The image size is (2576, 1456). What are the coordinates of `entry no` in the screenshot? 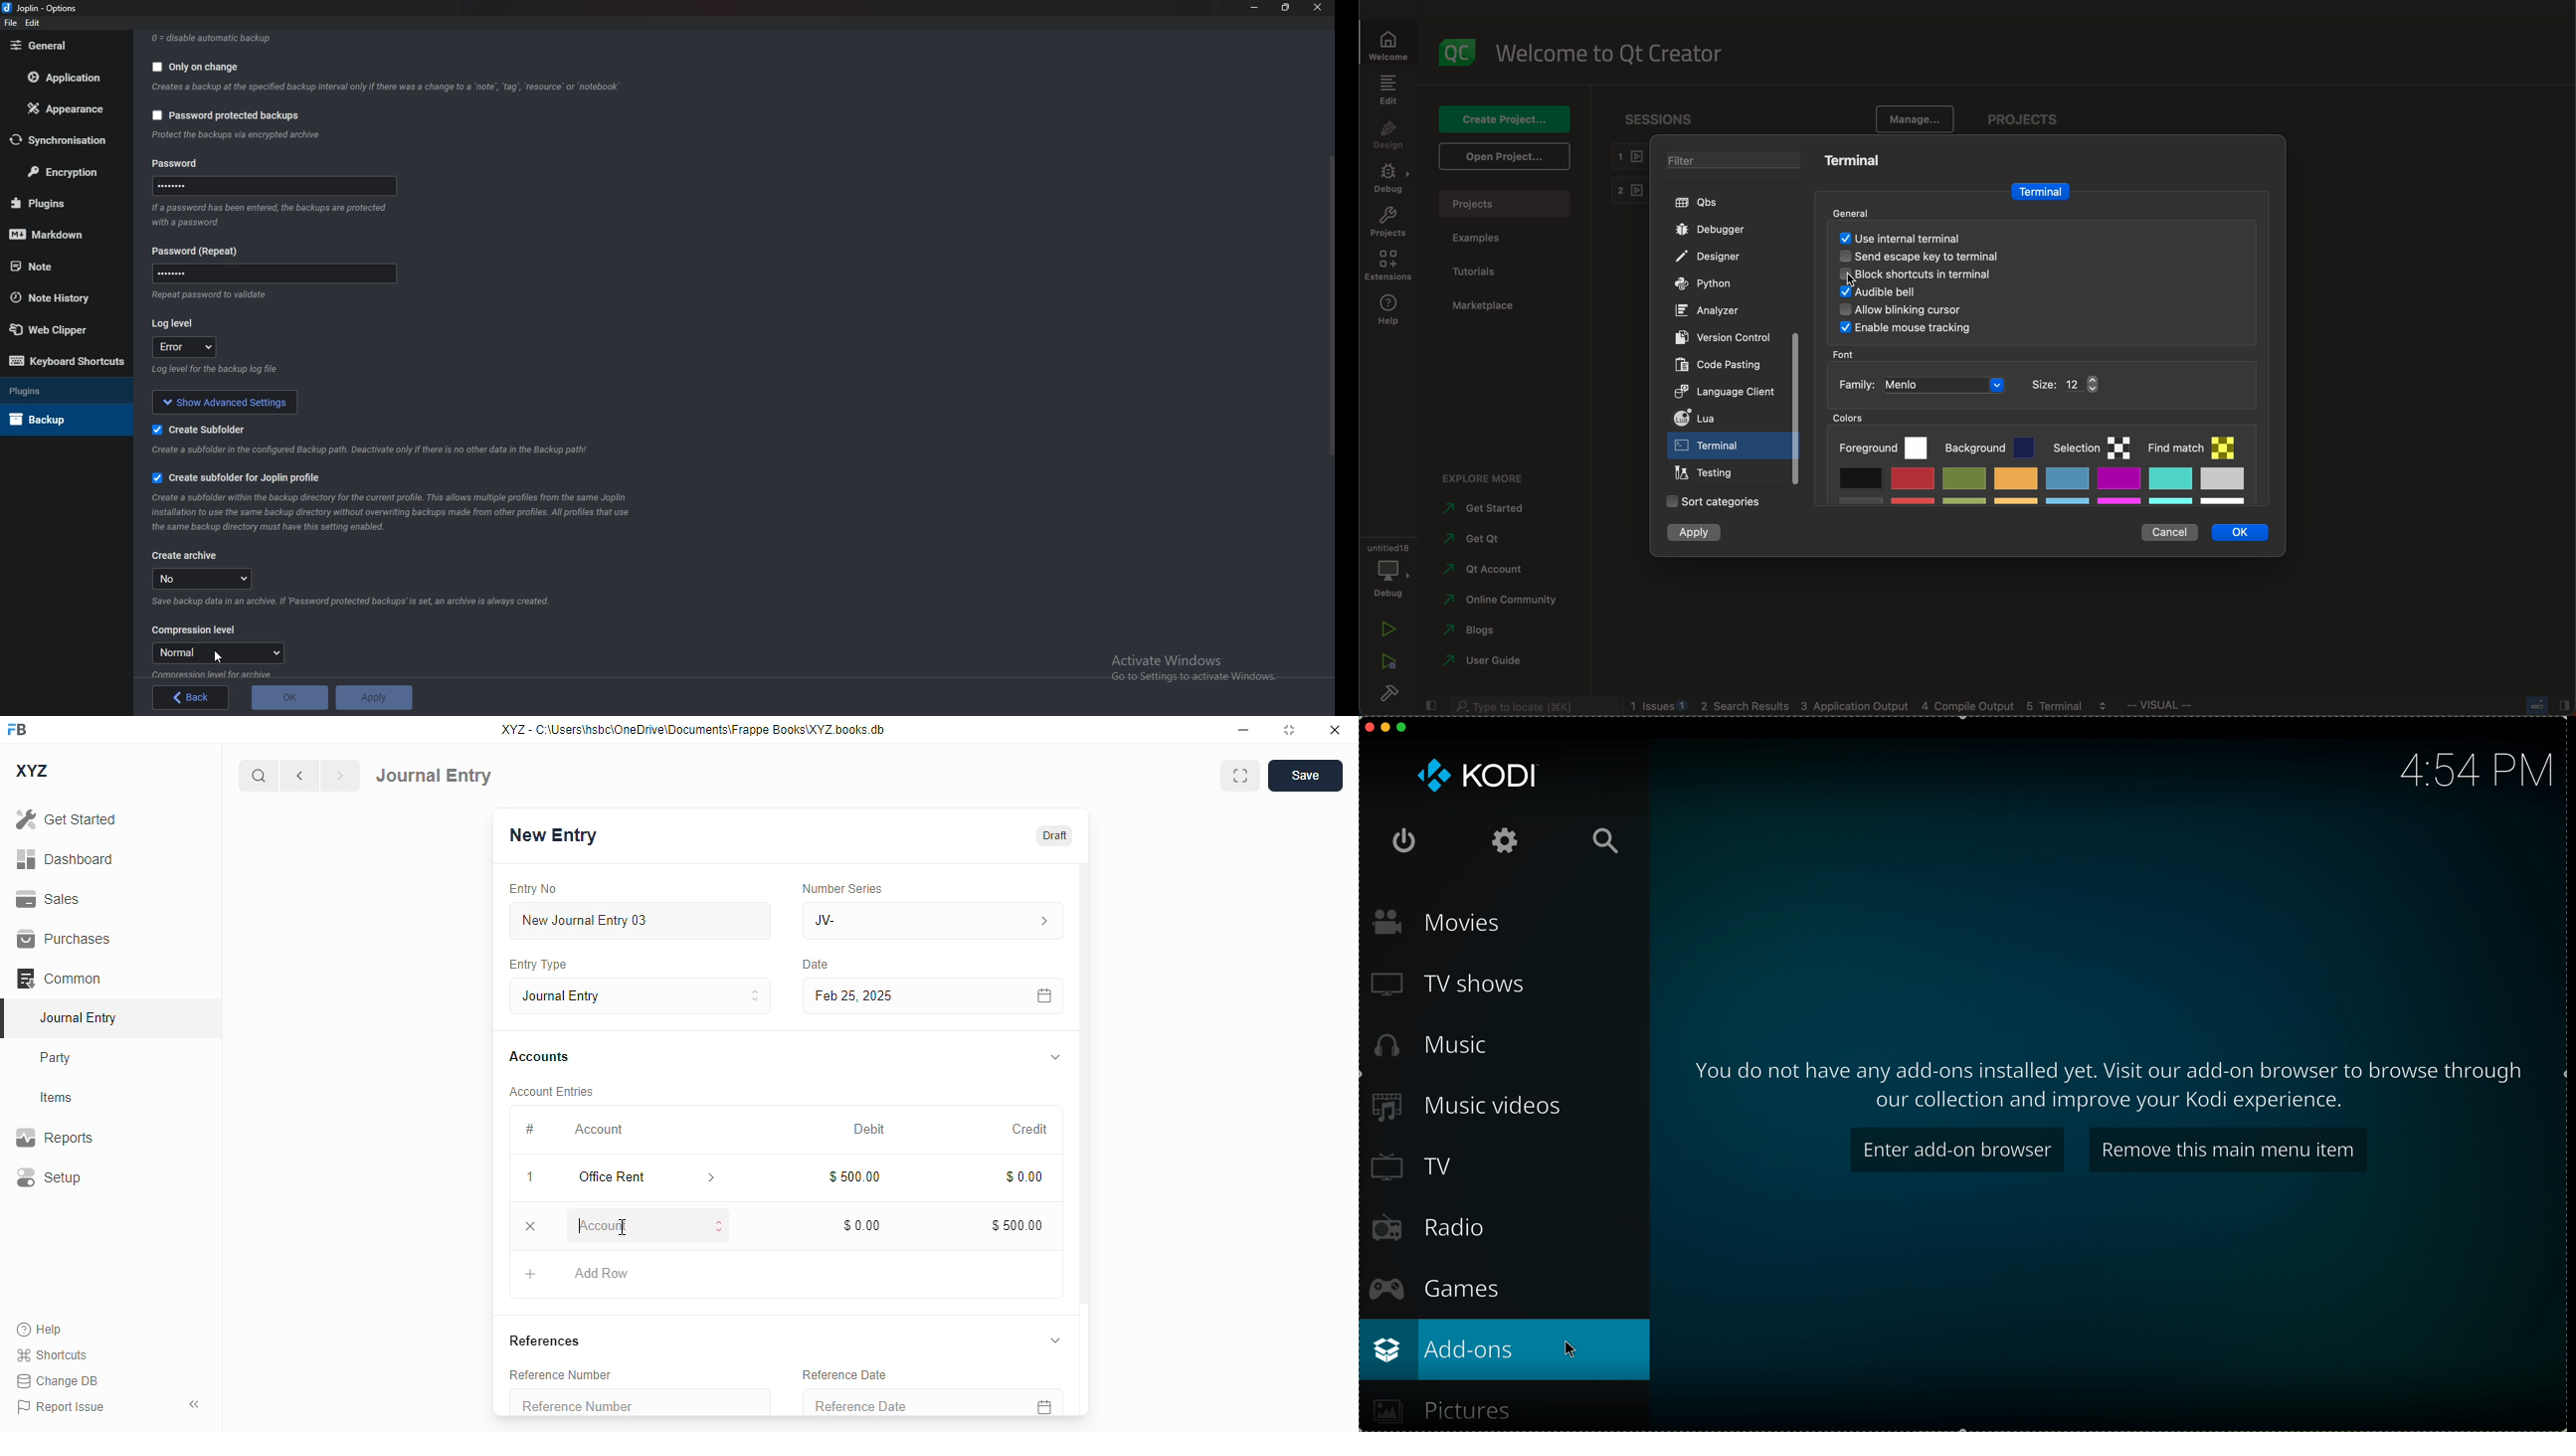 It's located at (533, 889).